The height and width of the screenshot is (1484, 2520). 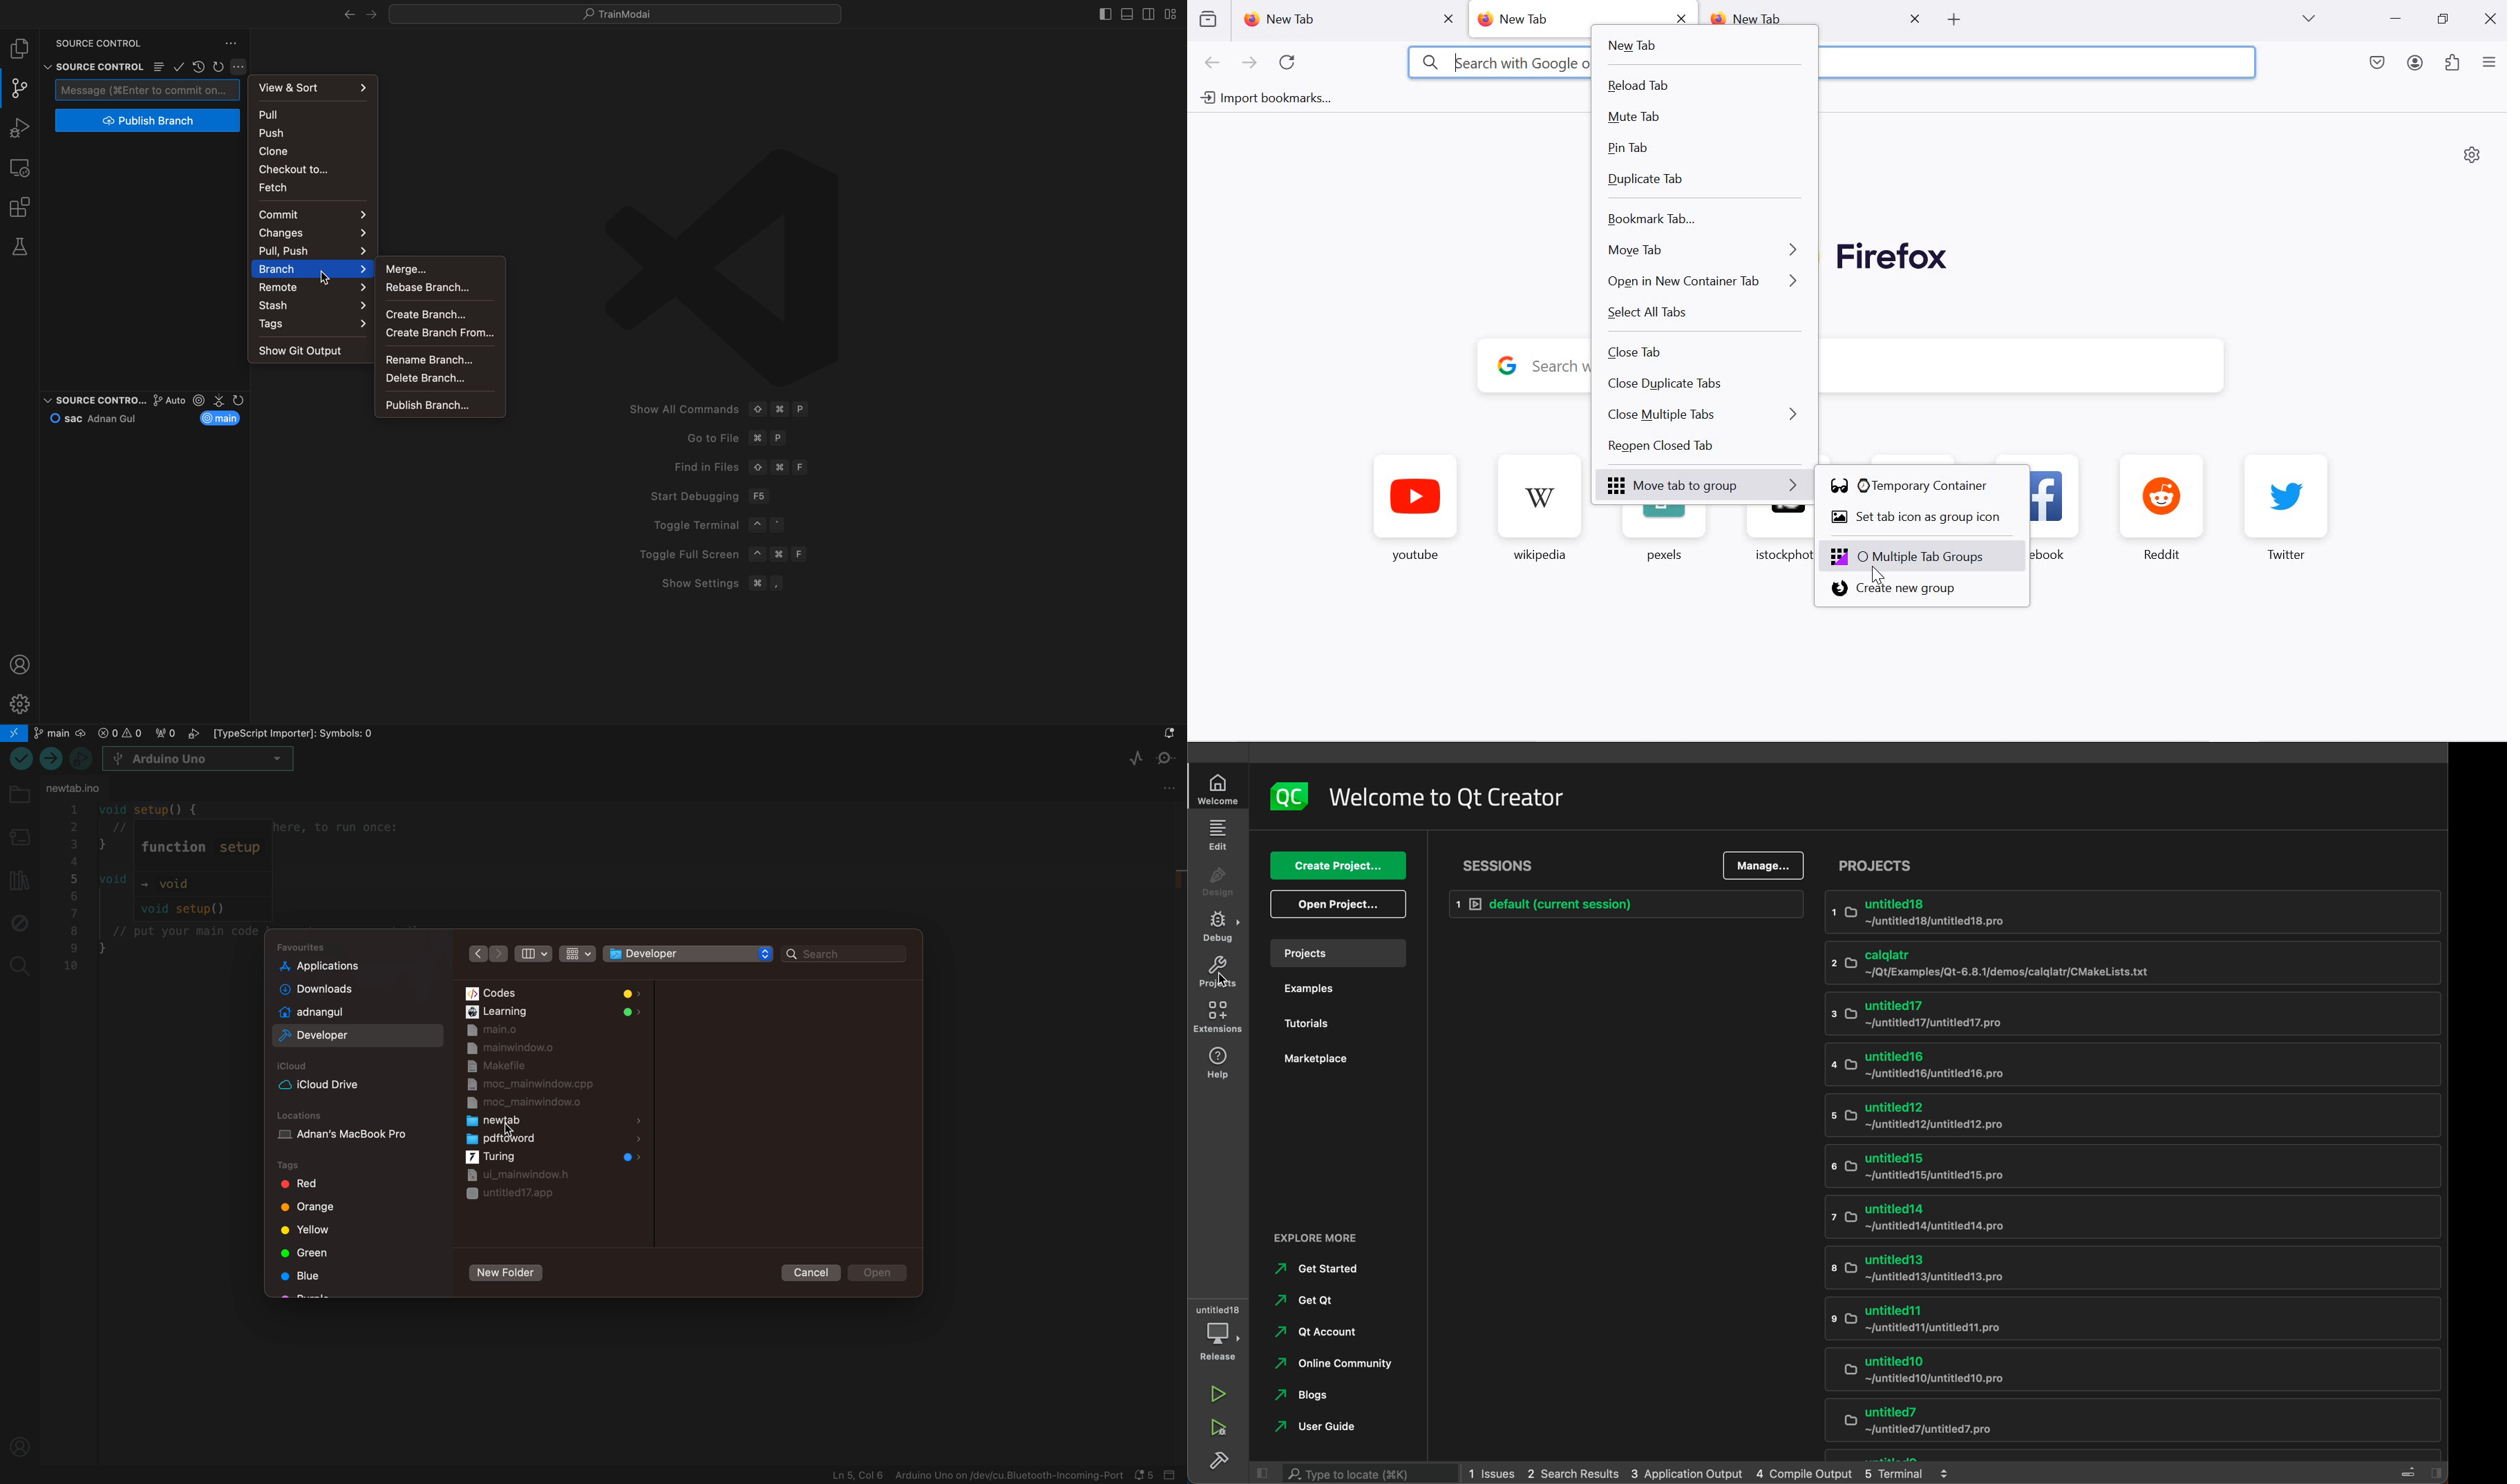 I want to click on main window, so click(x=548, y=1048).